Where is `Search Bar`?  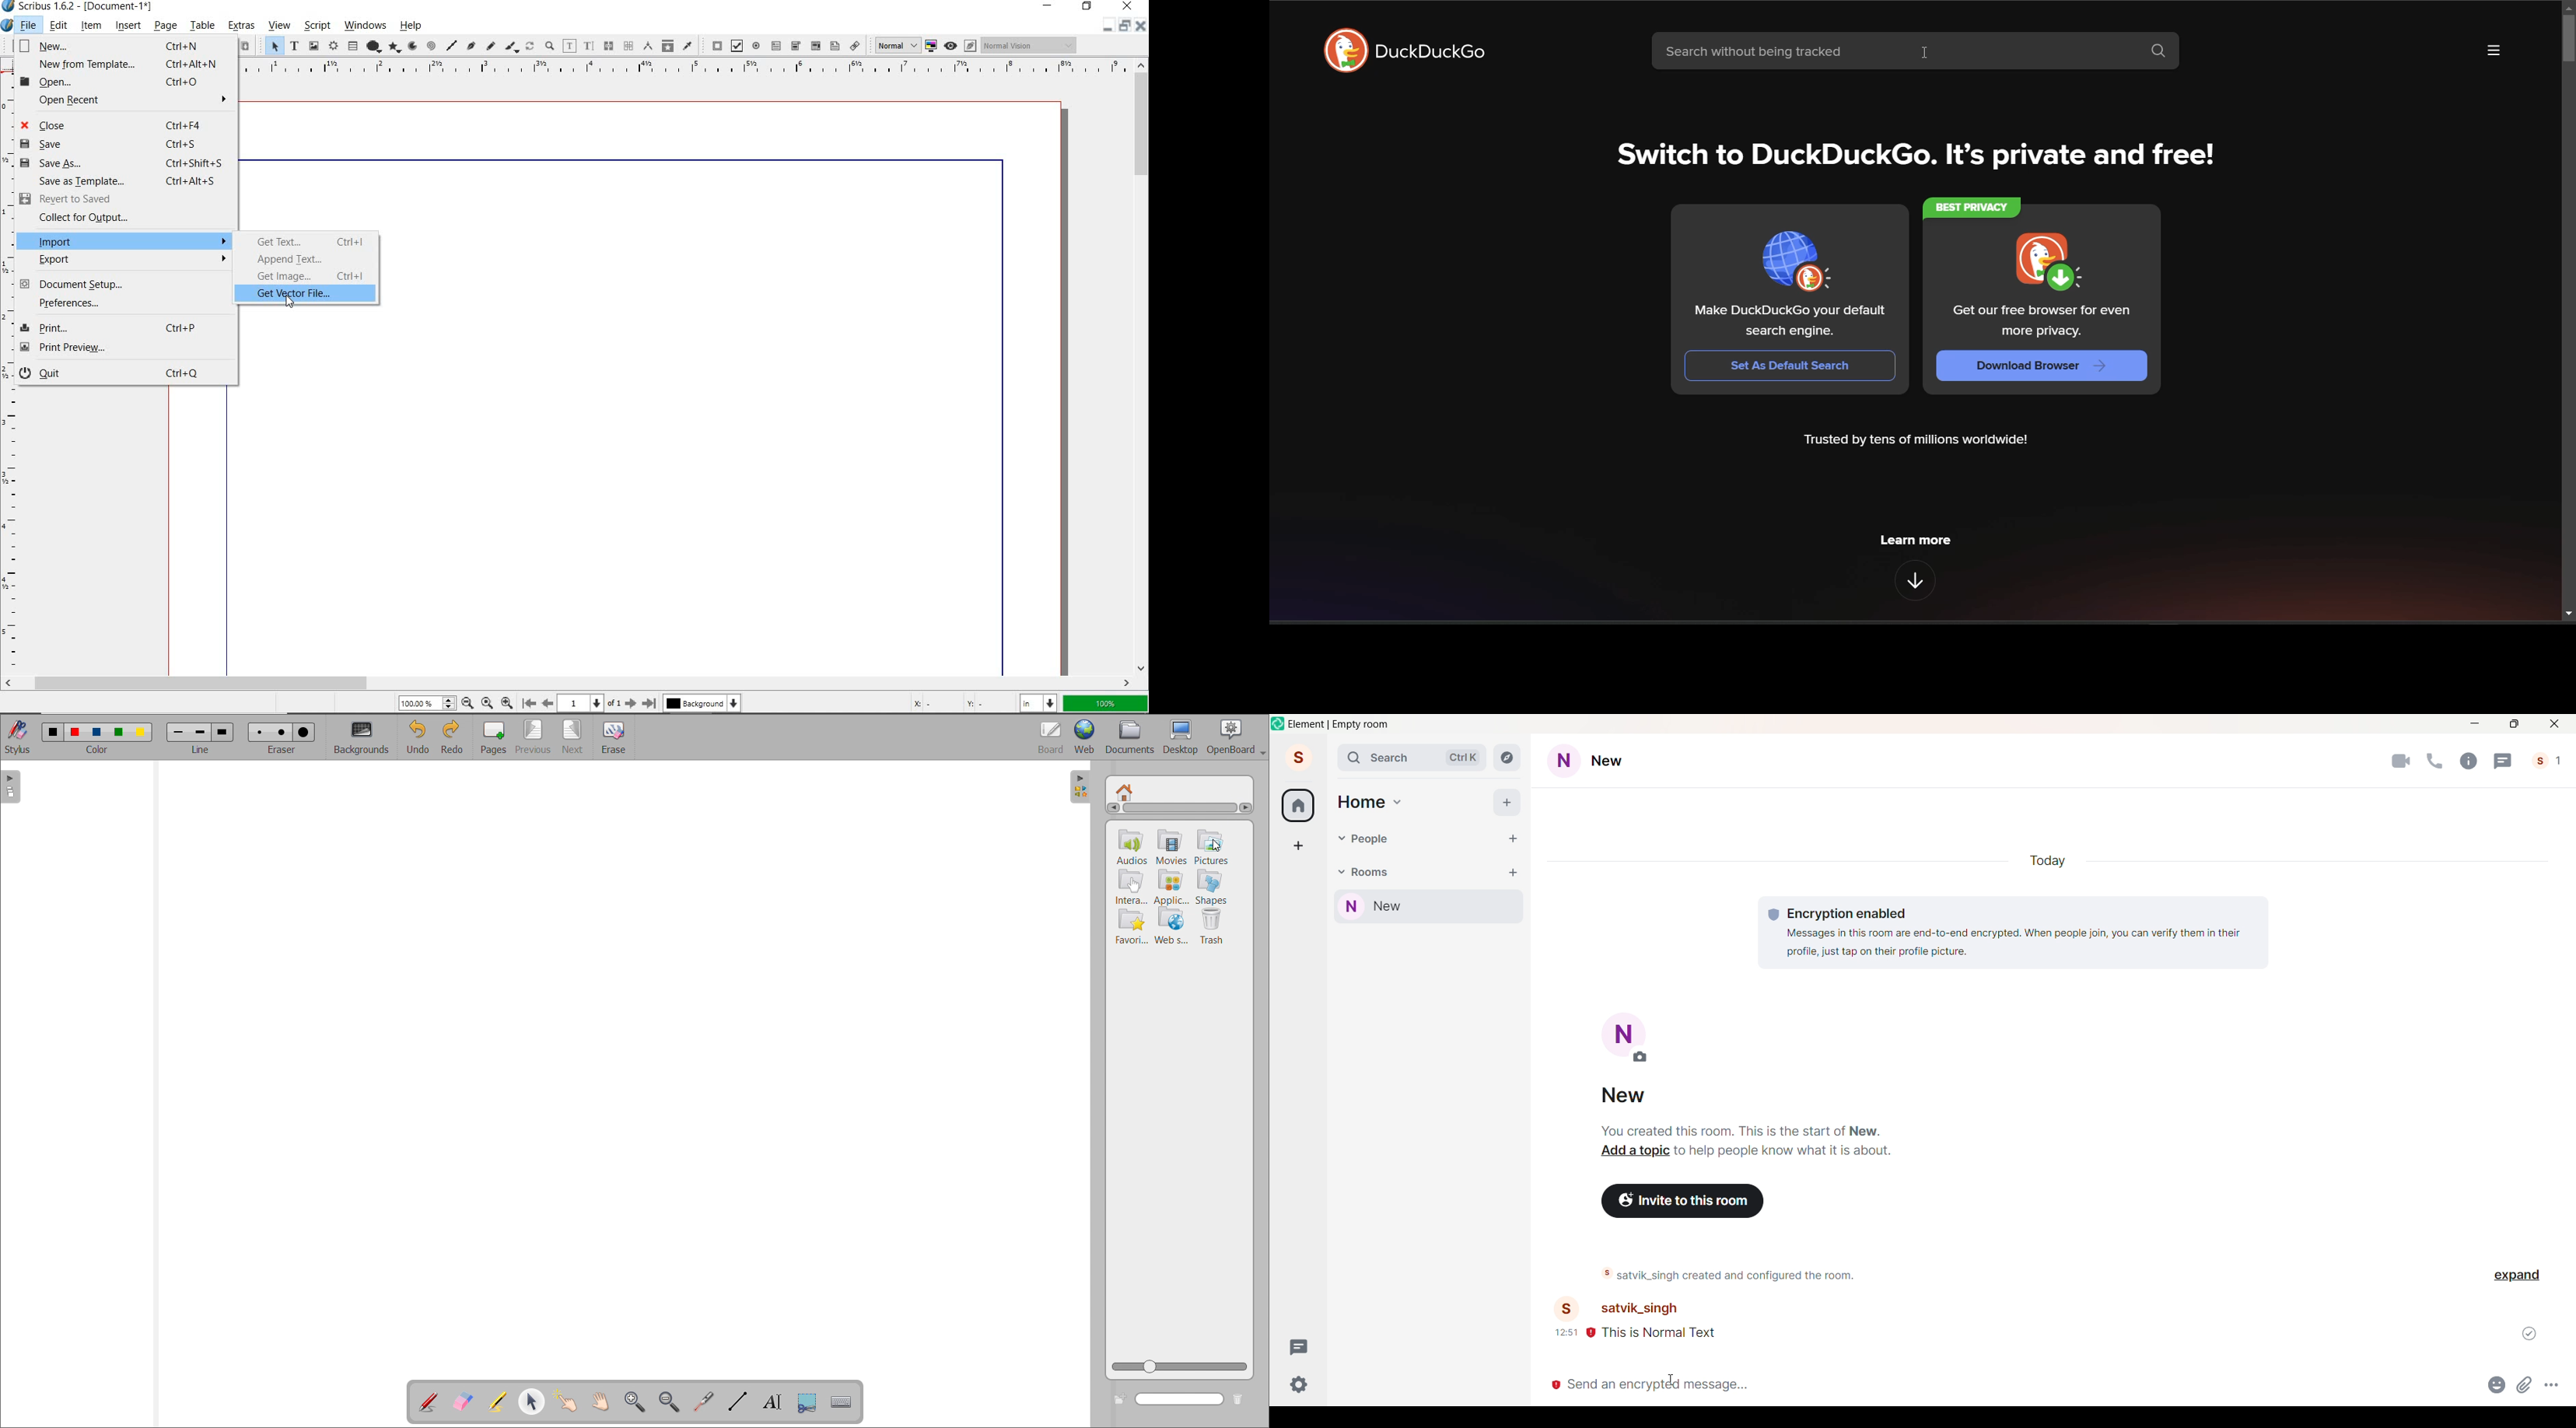
Search Bar is located at coordinates (1414, 758).